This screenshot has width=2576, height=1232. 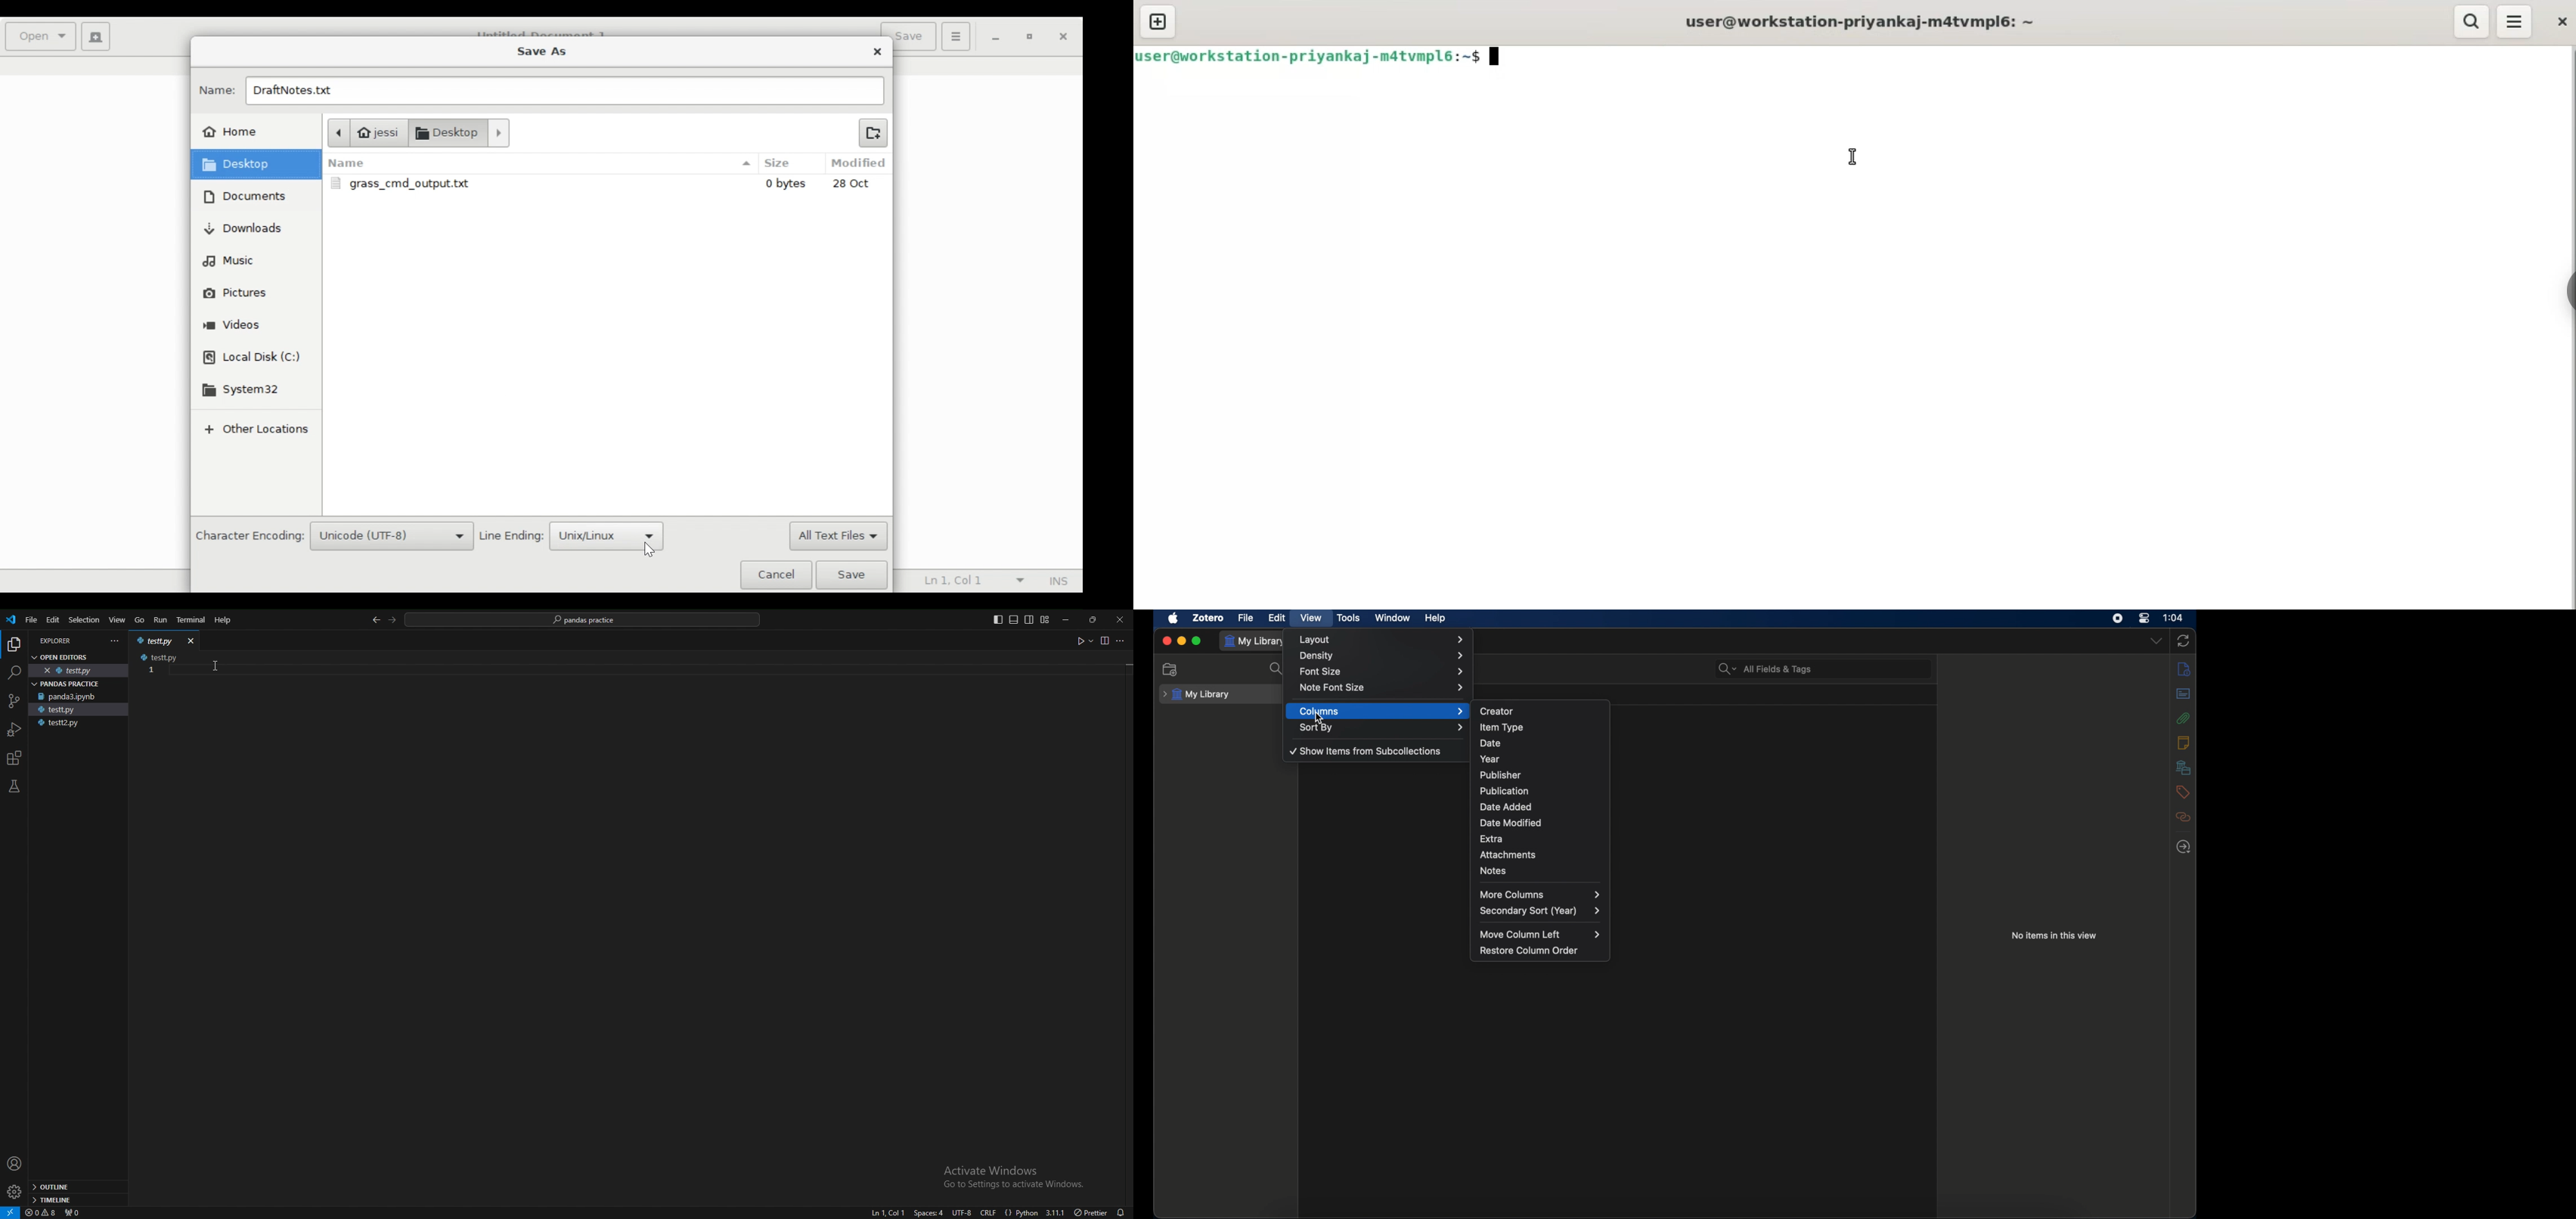 I want to click on vscode logo, so click(x=11, y=620).